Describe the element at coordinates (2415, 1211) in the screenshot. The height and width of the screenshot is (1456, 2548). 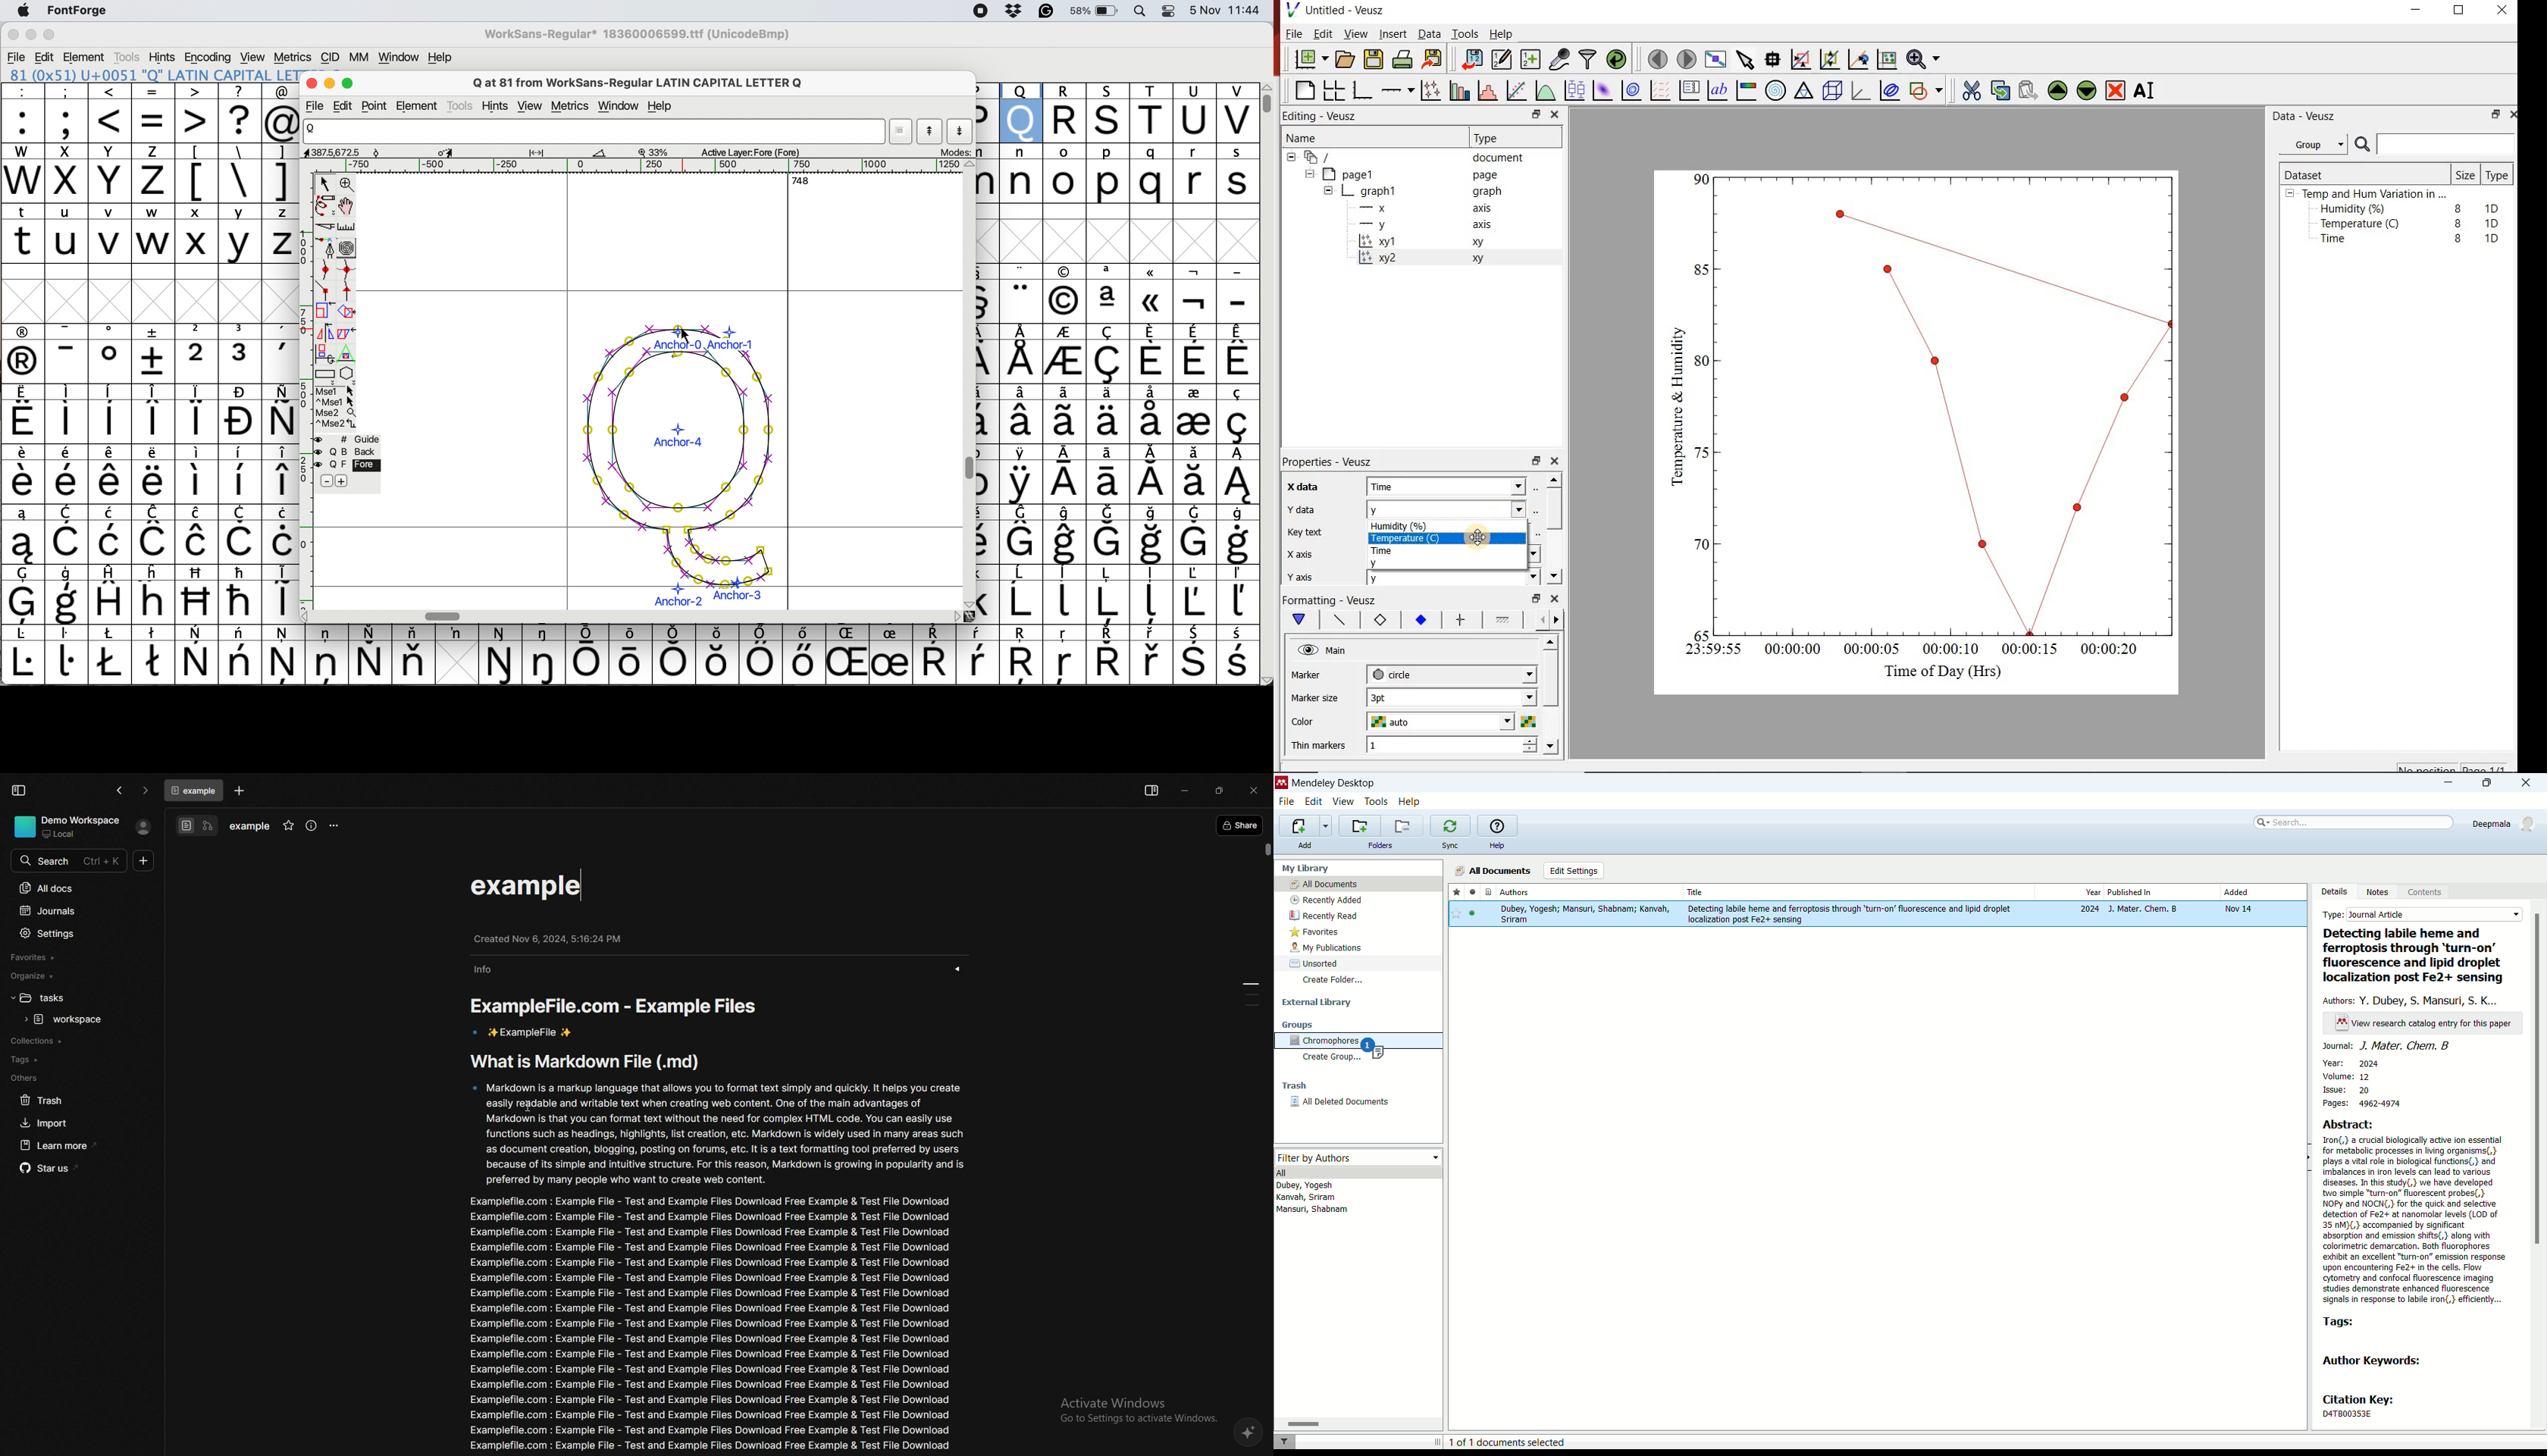
I see `Abstract:

Tron{,} a crucial biologically active ion essential
for metabolic processes in ving organisms{,}
plays a vital role in biological functions(,} and
imbalances in iron levels can lead to various
diseases. In this study, we have developed
two simple “turn-on” fluorescent probes(,}
NOPy and NOCN{,} for the quick and selective
detection of Fe2+ at nanomolar levels (LOD of
35 M)(,} accompanied by significant
‘absorption and emission shits(,} along with
colorimetric demarcation. Both fluorophores
exhibit an excellent “turn-on” emission response
upon encountering Fe2+ in the cells. Flow
cytometry and confocal fluorescence imaging
studies demonstrate enhanced fluorescence
signals in response to labile iron{,} efficiently...` at that location.